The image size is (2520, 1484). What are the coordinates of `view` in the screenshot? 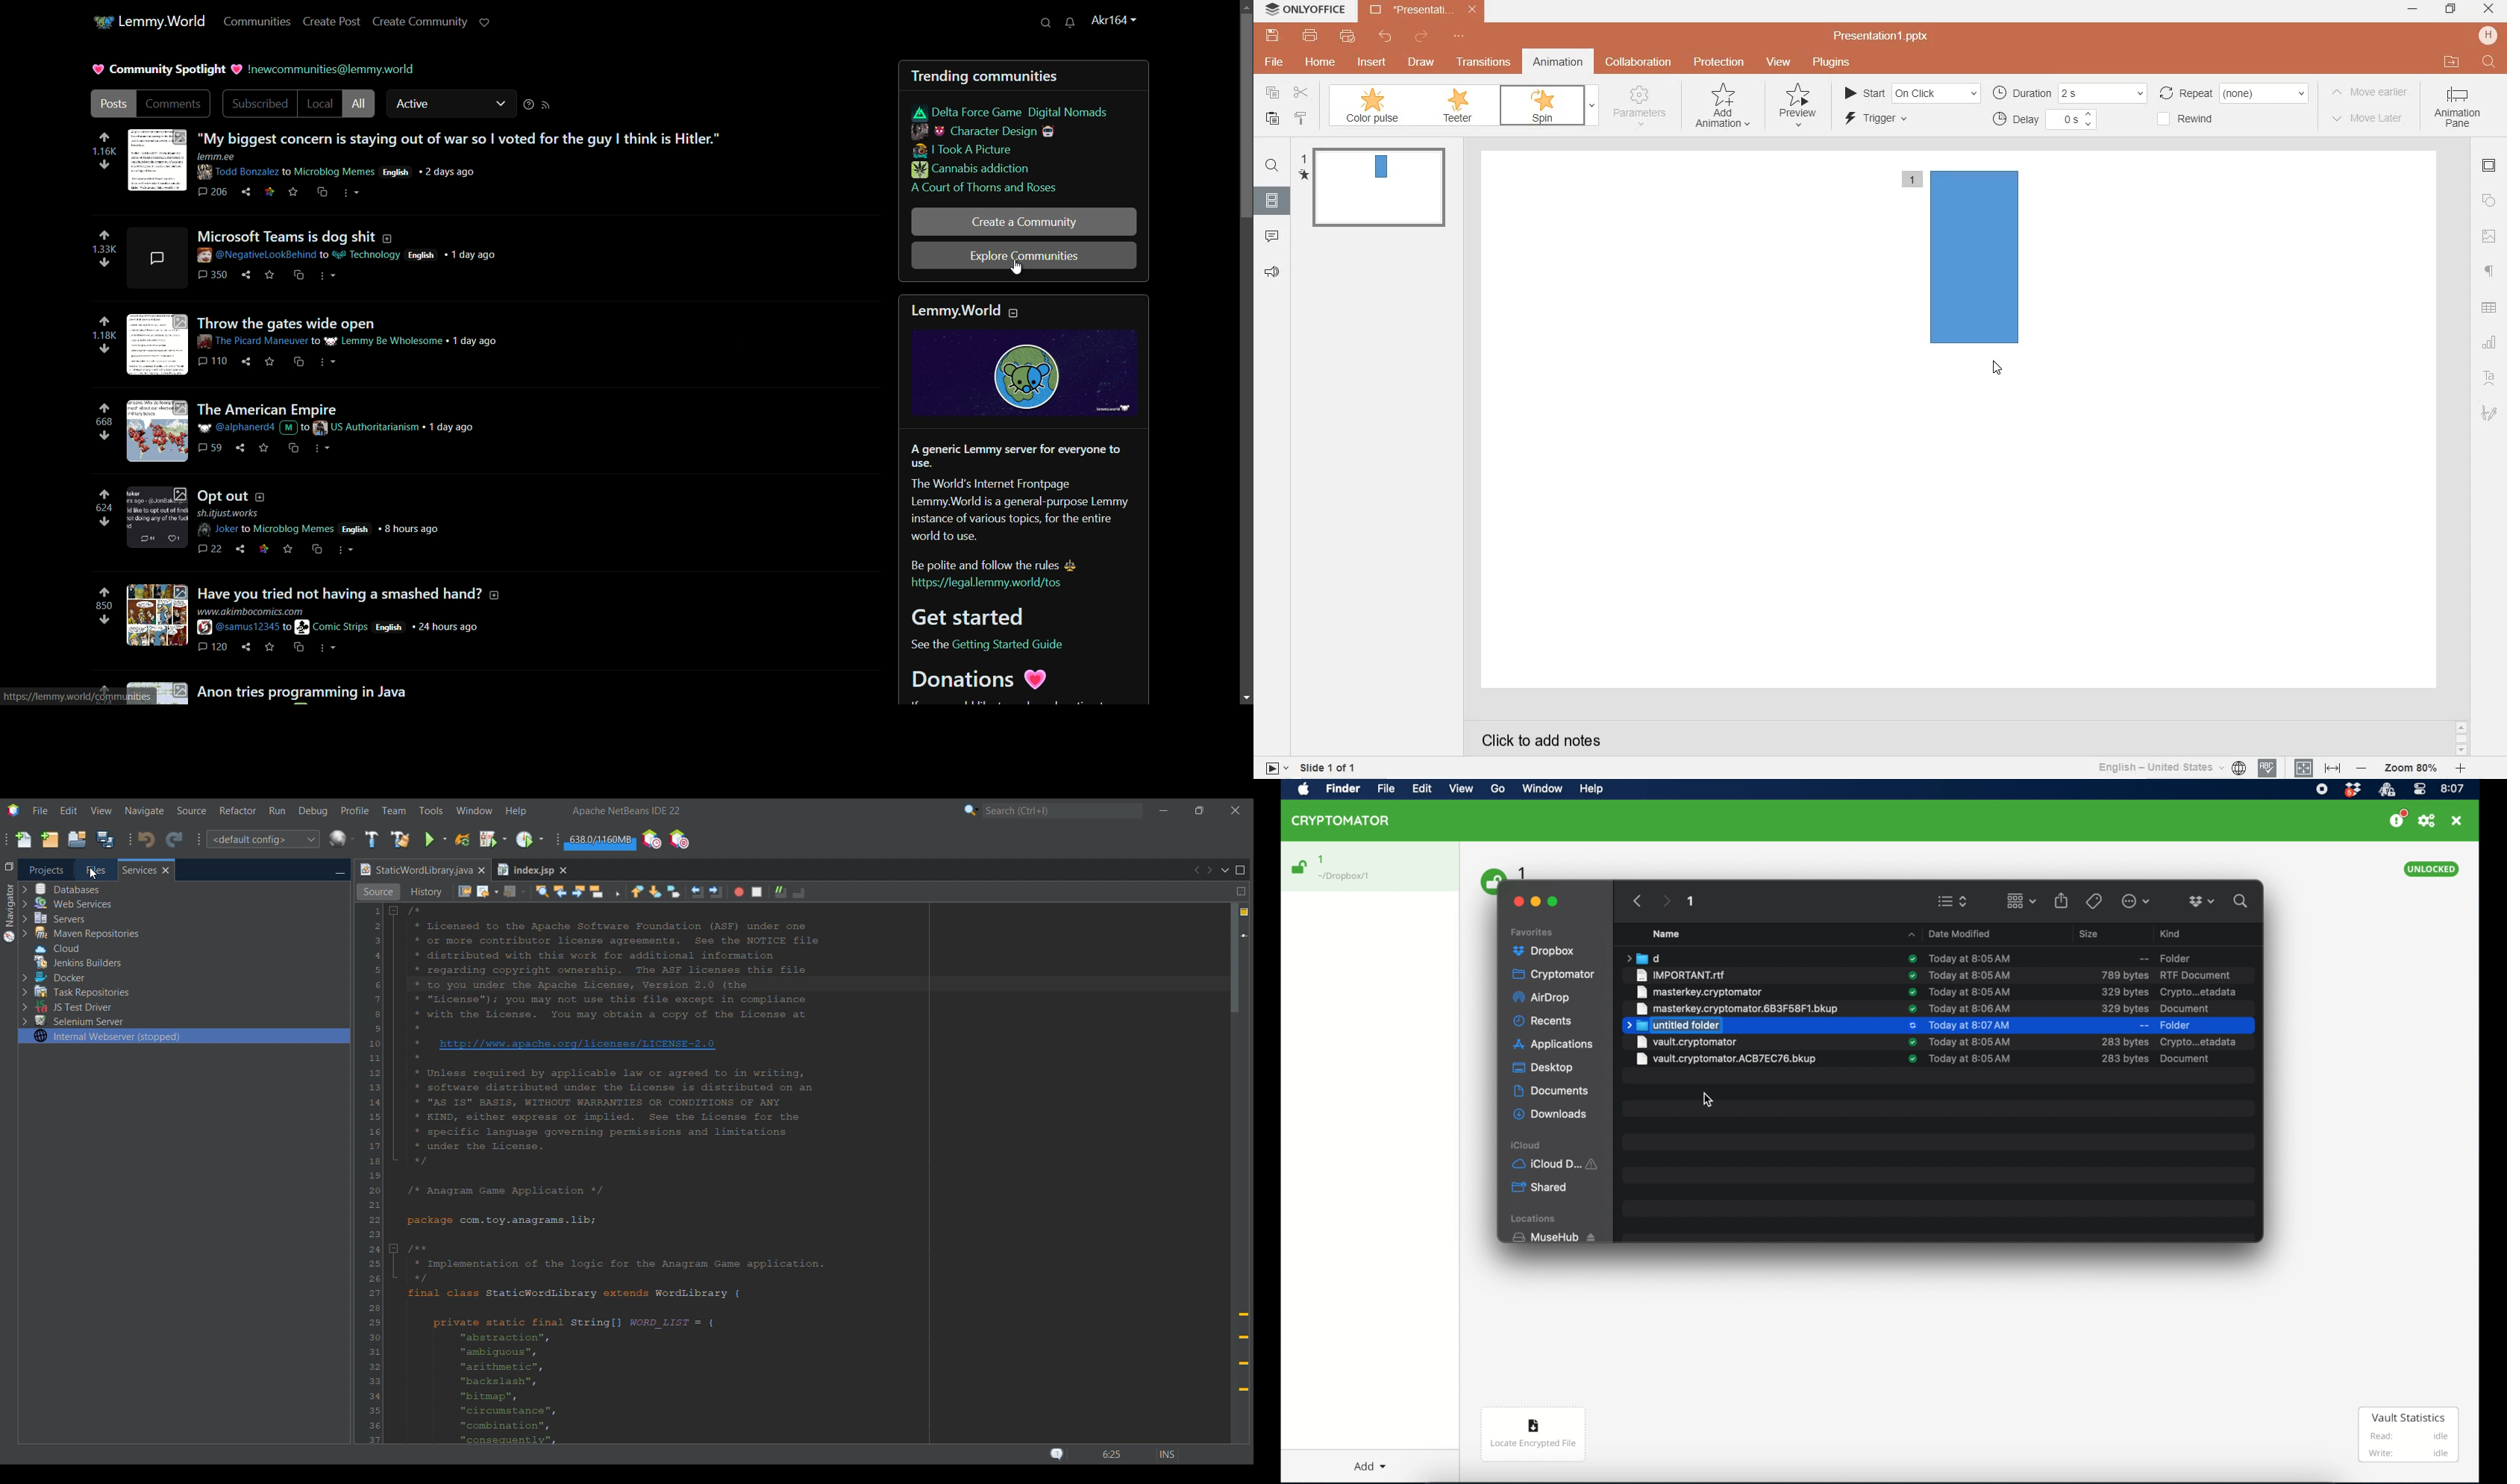 It's located at (1779, 63).